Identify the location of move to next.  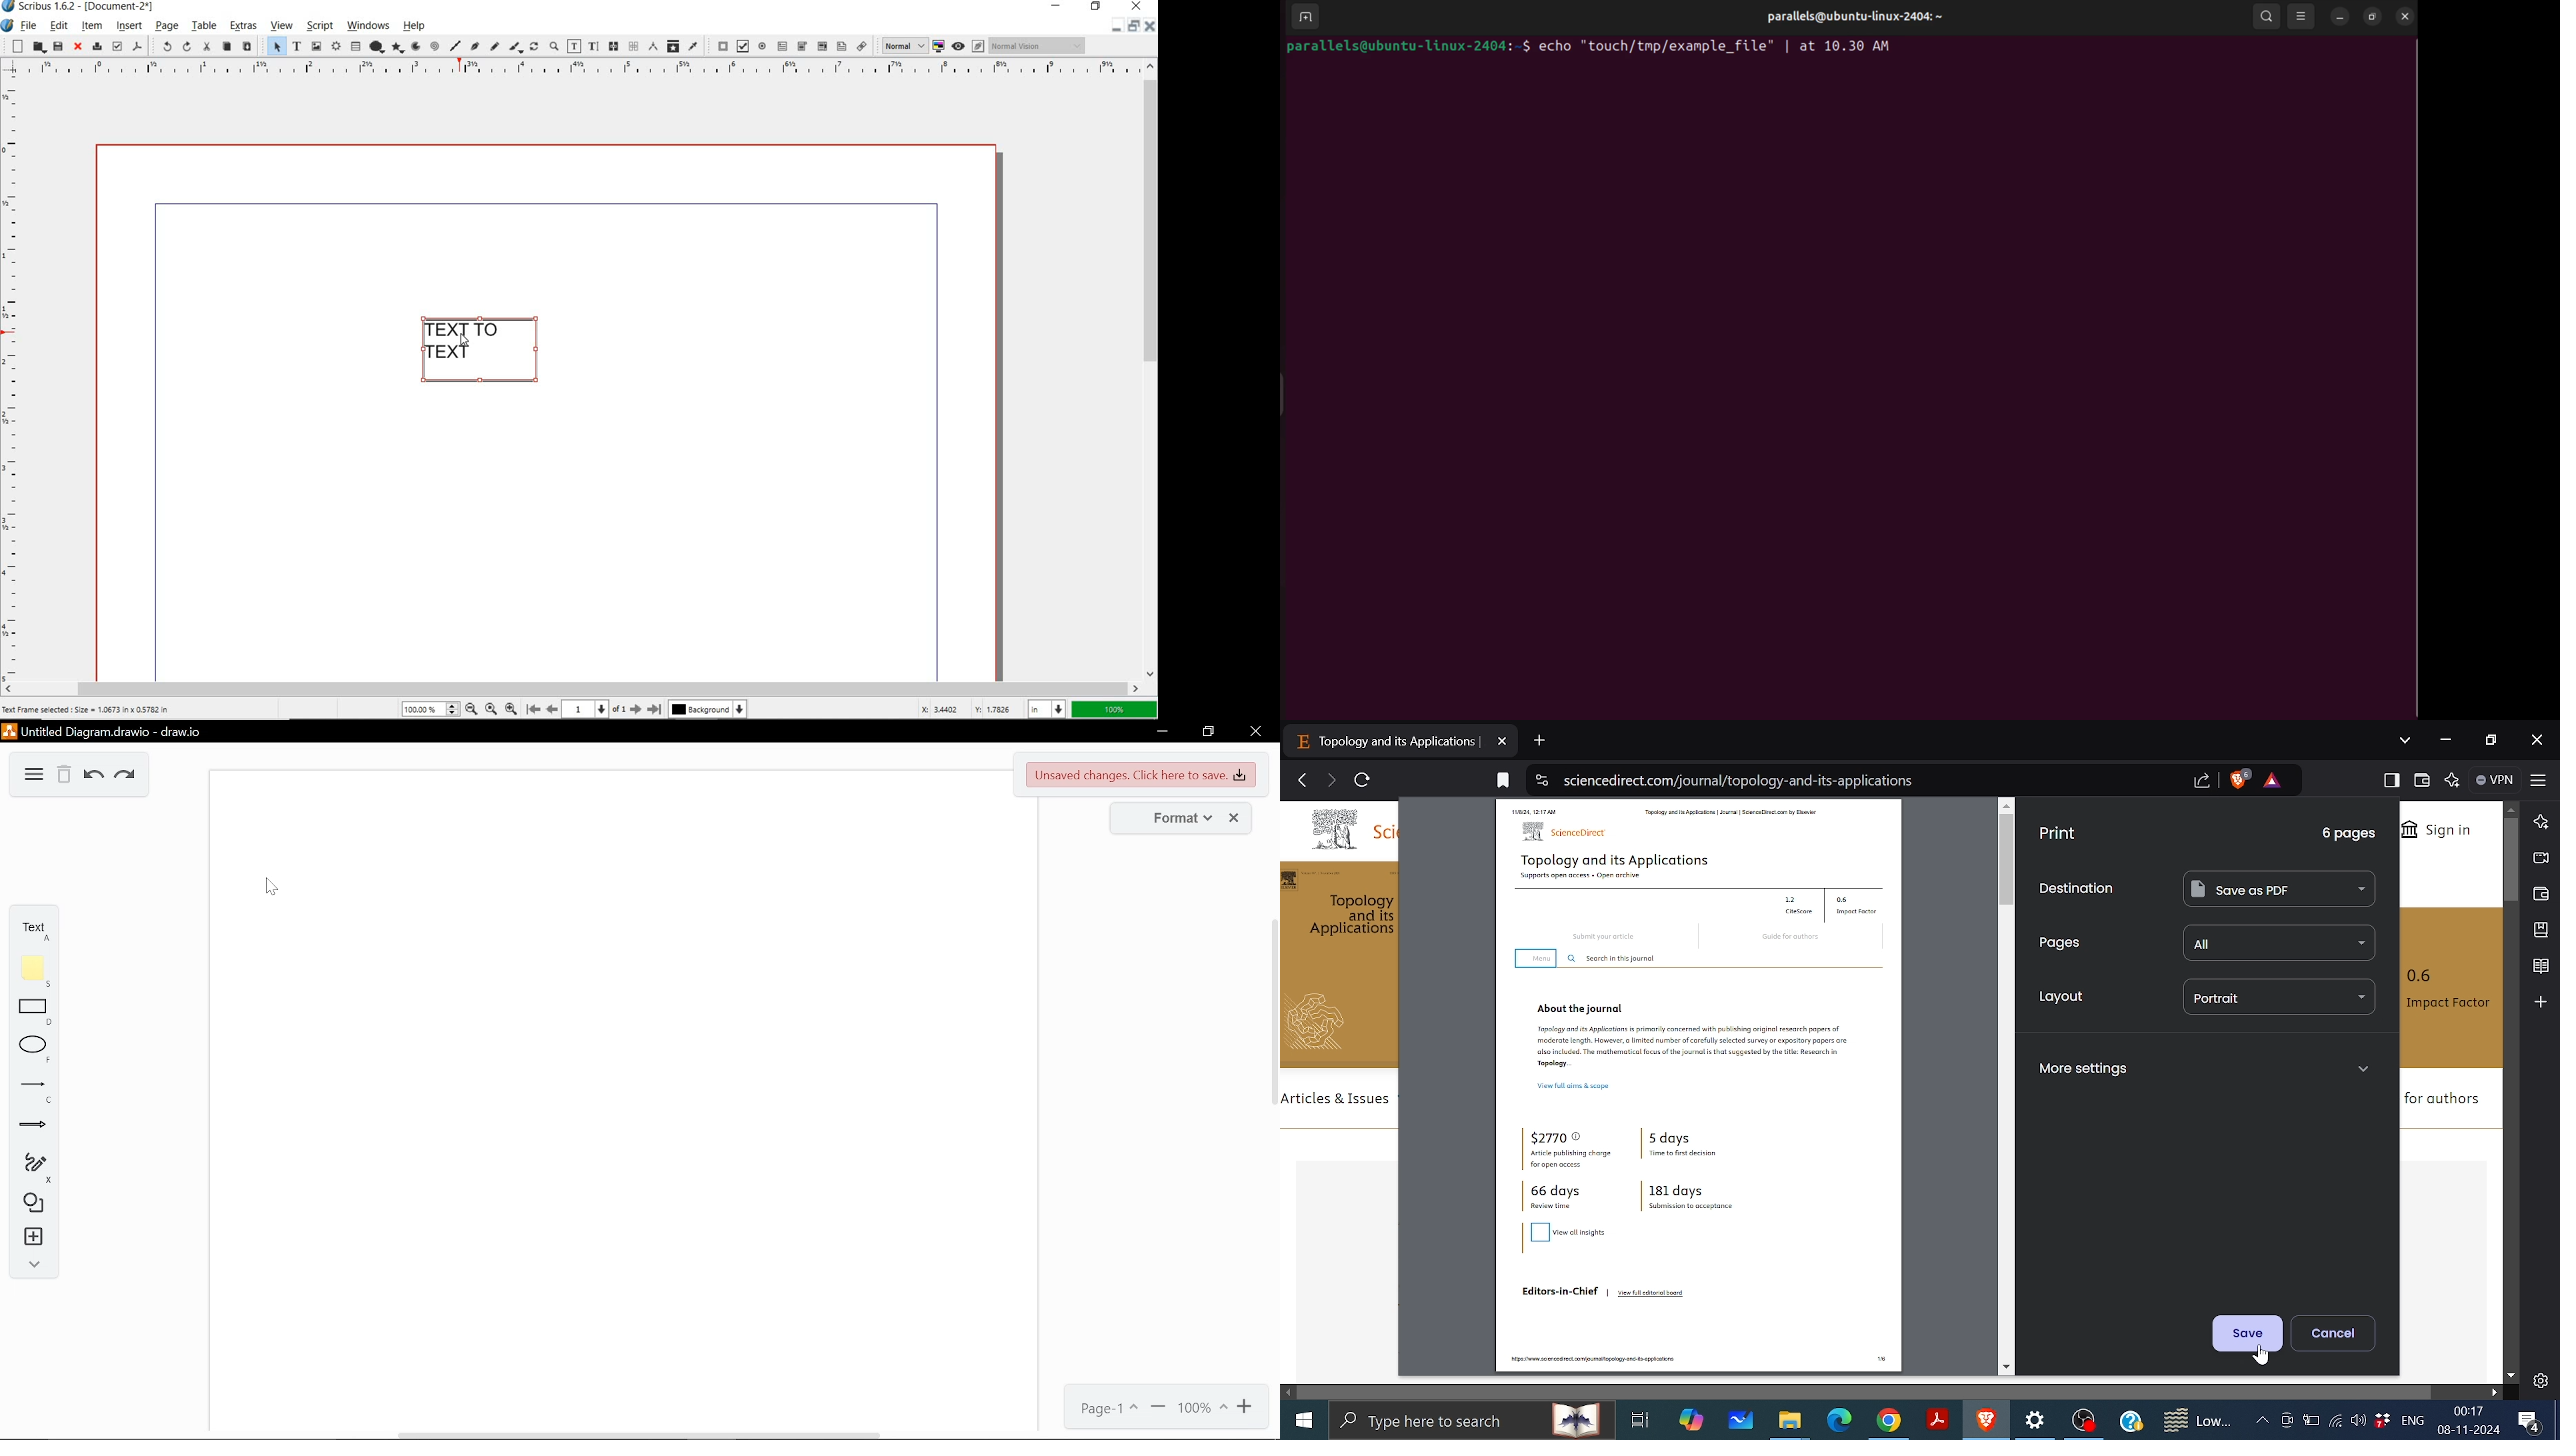
(639, 711).